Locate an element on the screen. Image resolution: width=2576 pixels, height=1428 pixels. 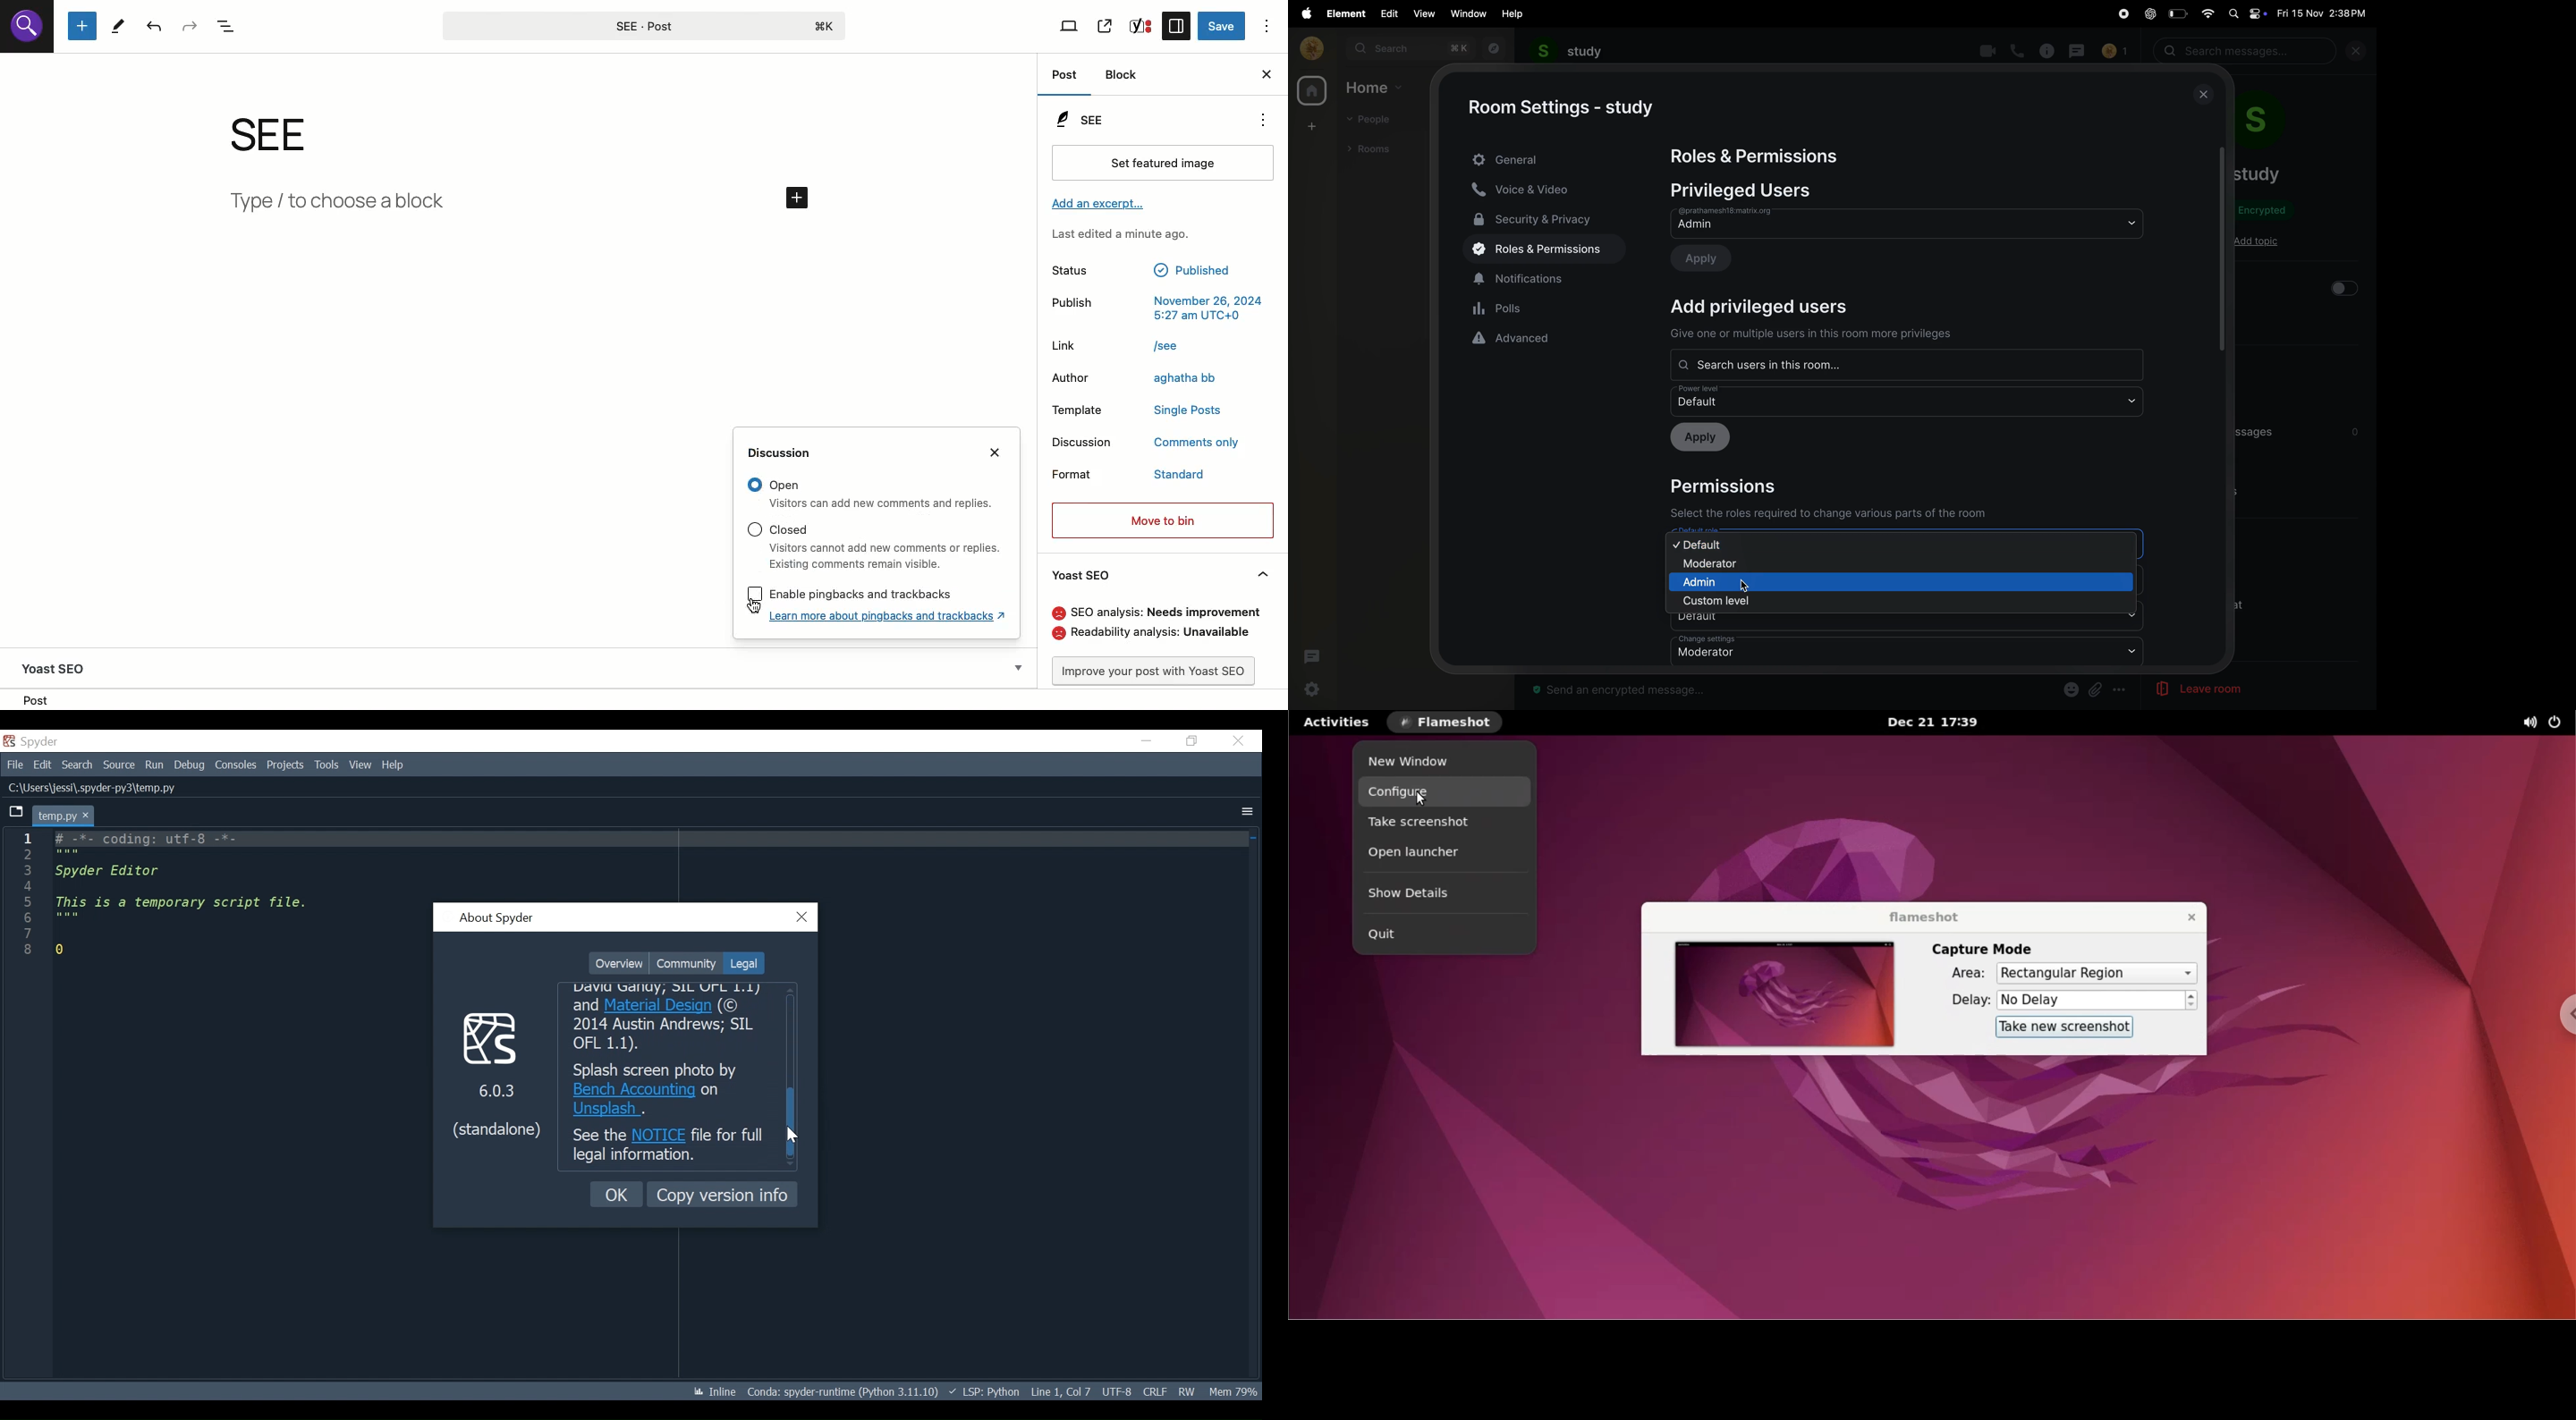
Spyder Desktop Icon is located at coordinates (34, 742).